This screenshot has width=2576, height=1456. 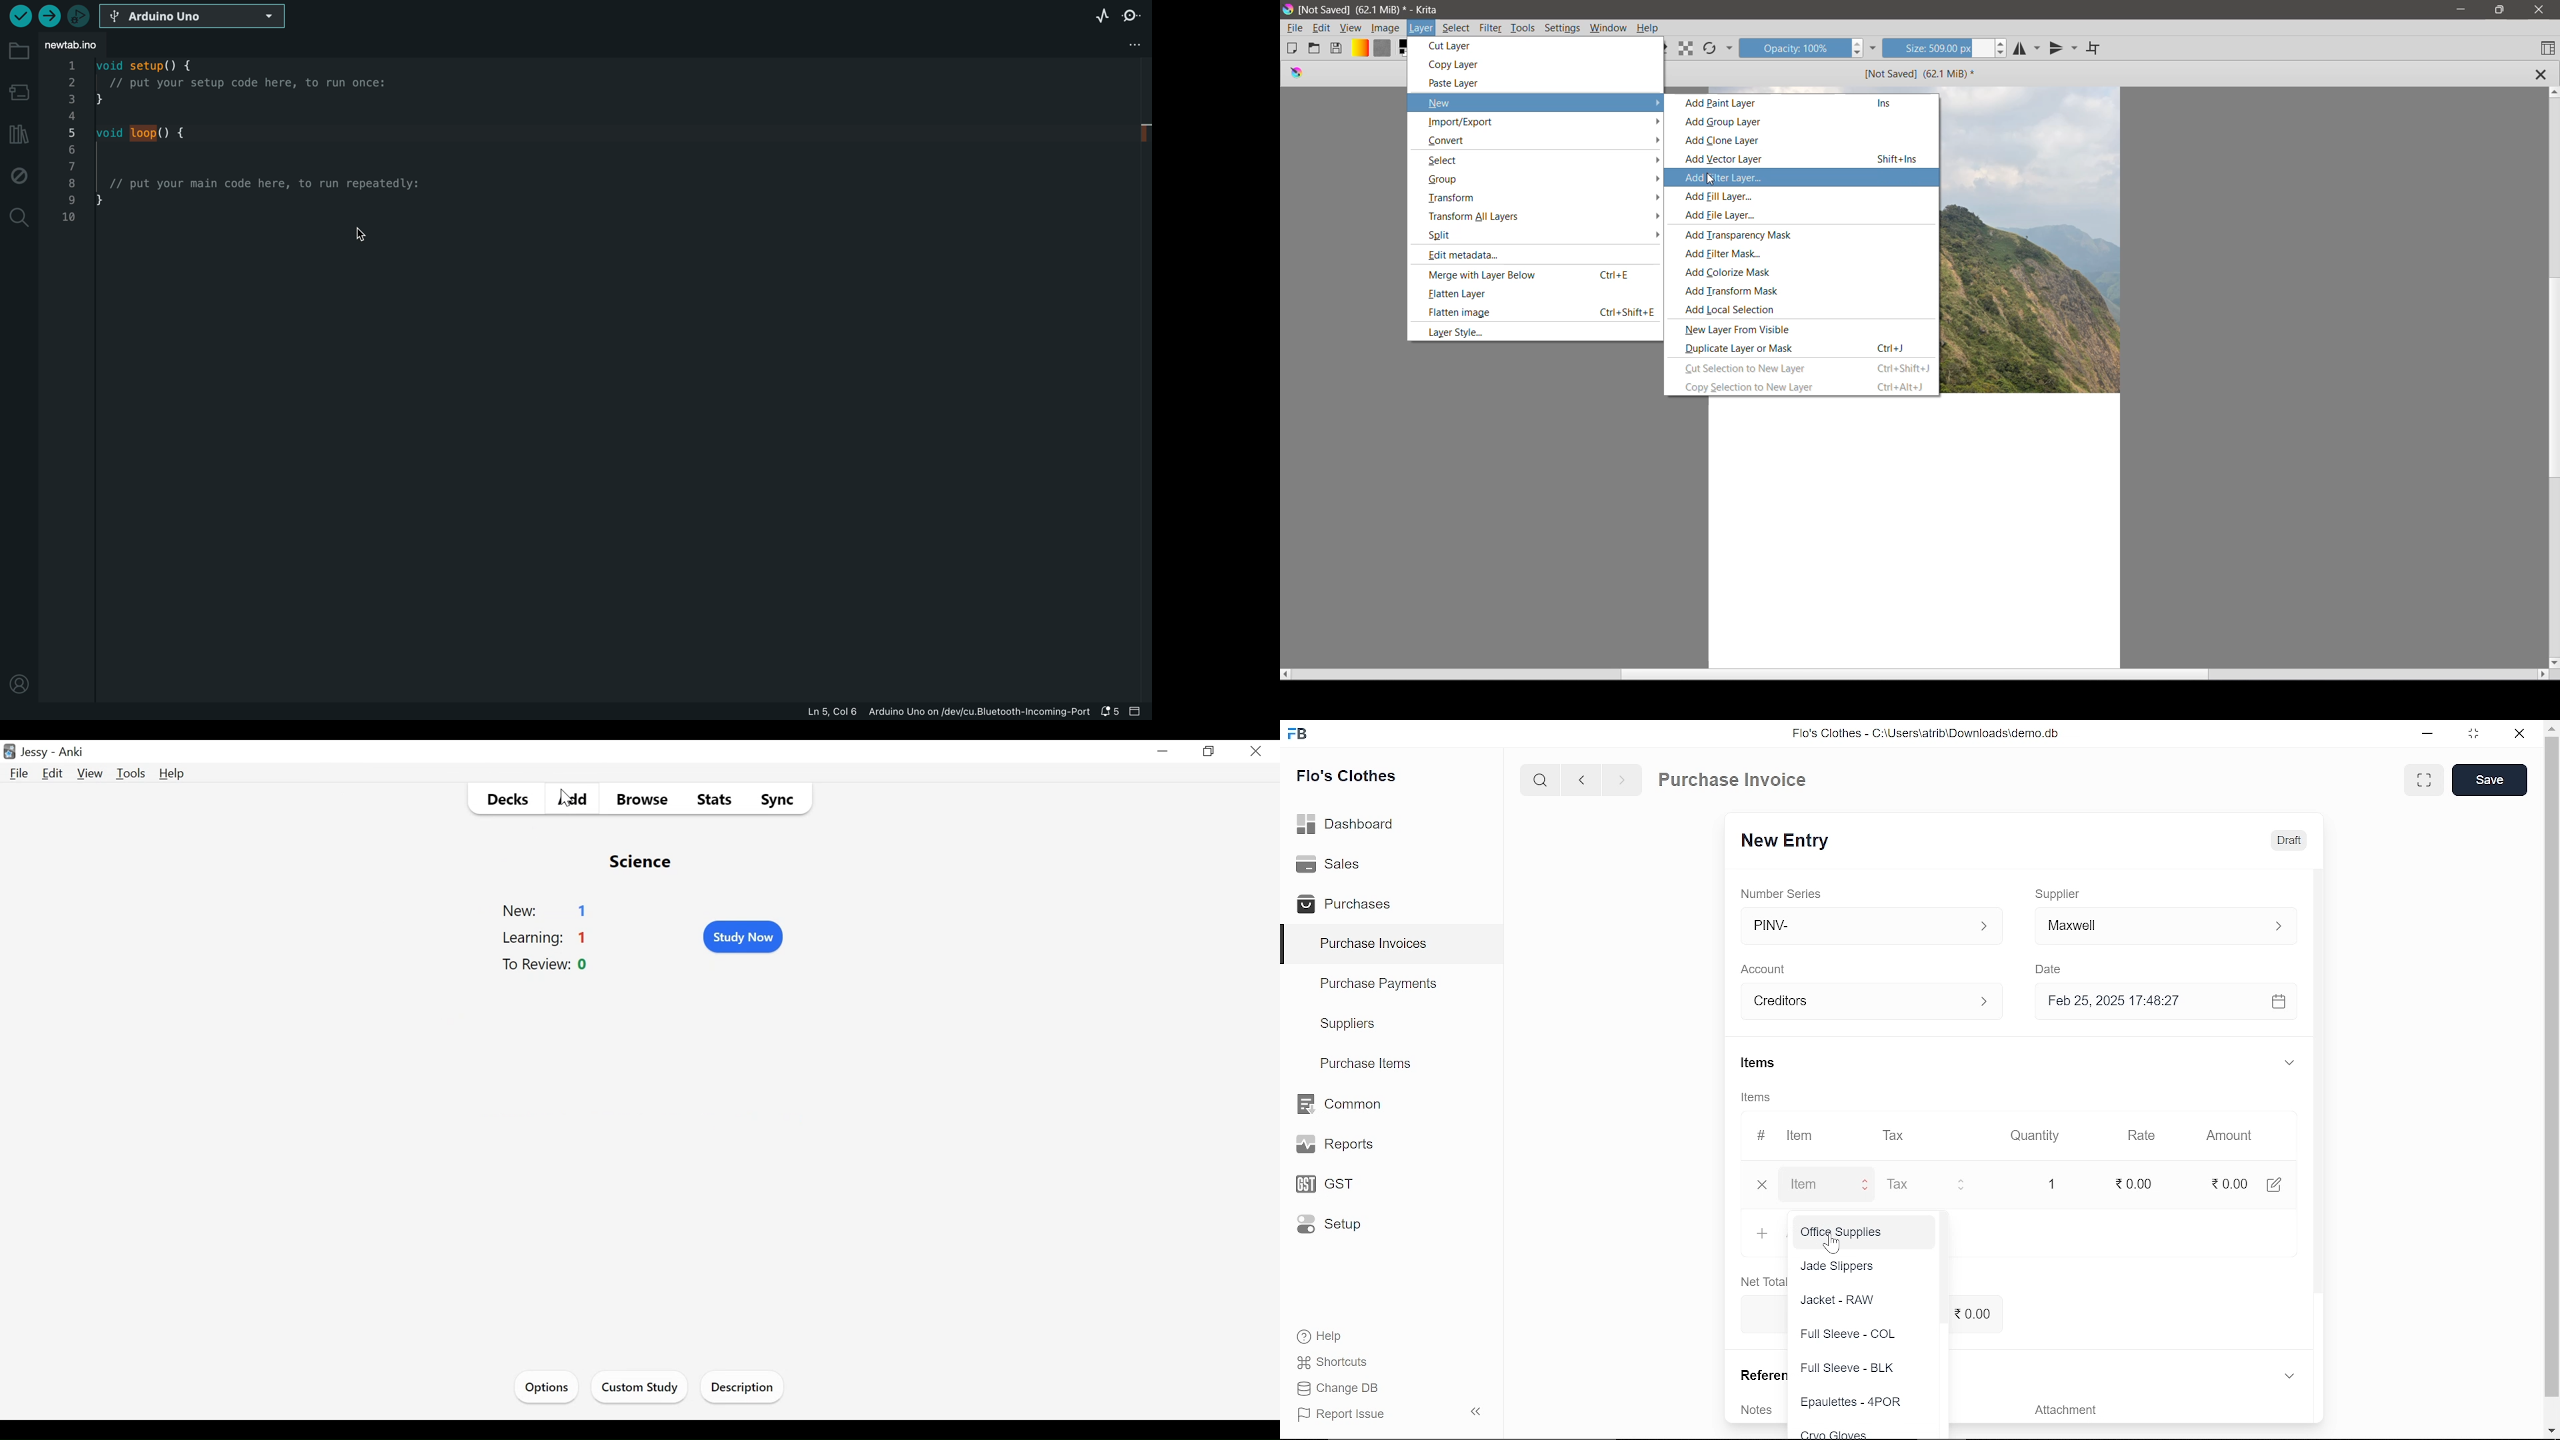 What do you see at coordinates (1374, 946) in the screenshot?
I see `Purchase Invoices` at bounding box center [1374, 946].